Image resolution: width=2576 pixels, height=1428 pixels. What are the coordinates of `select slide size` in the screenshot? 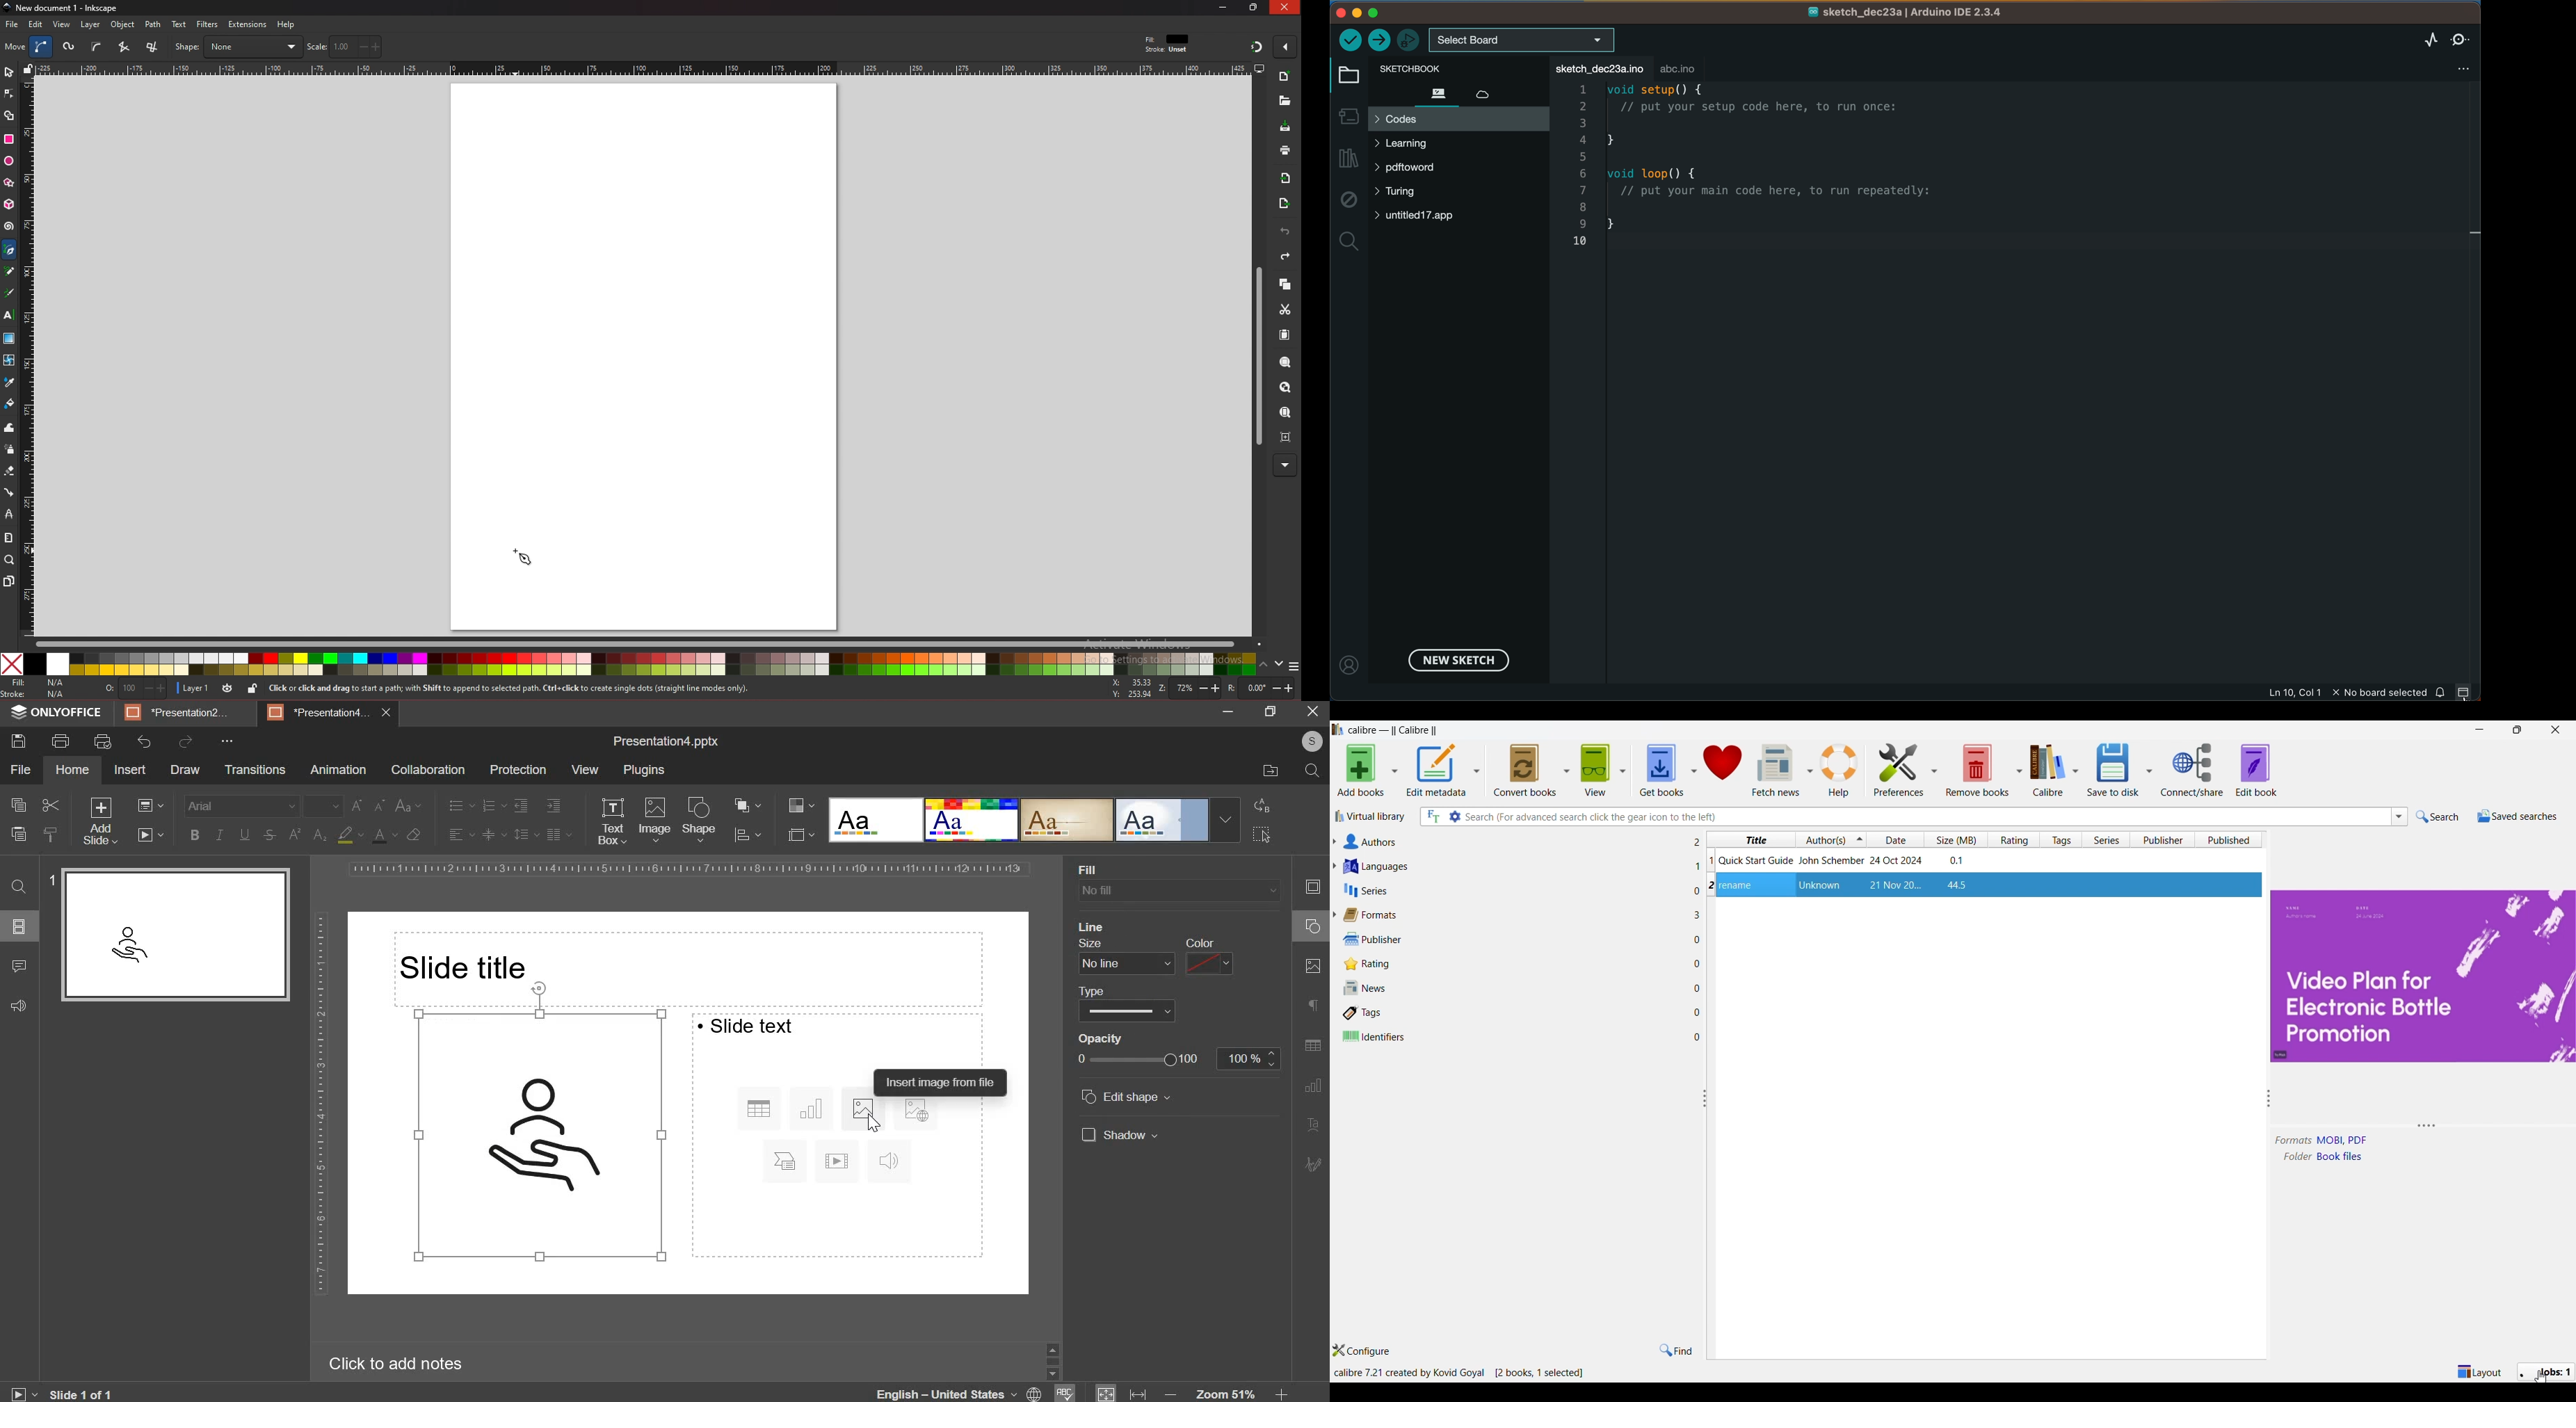 It's located at (798, 834).